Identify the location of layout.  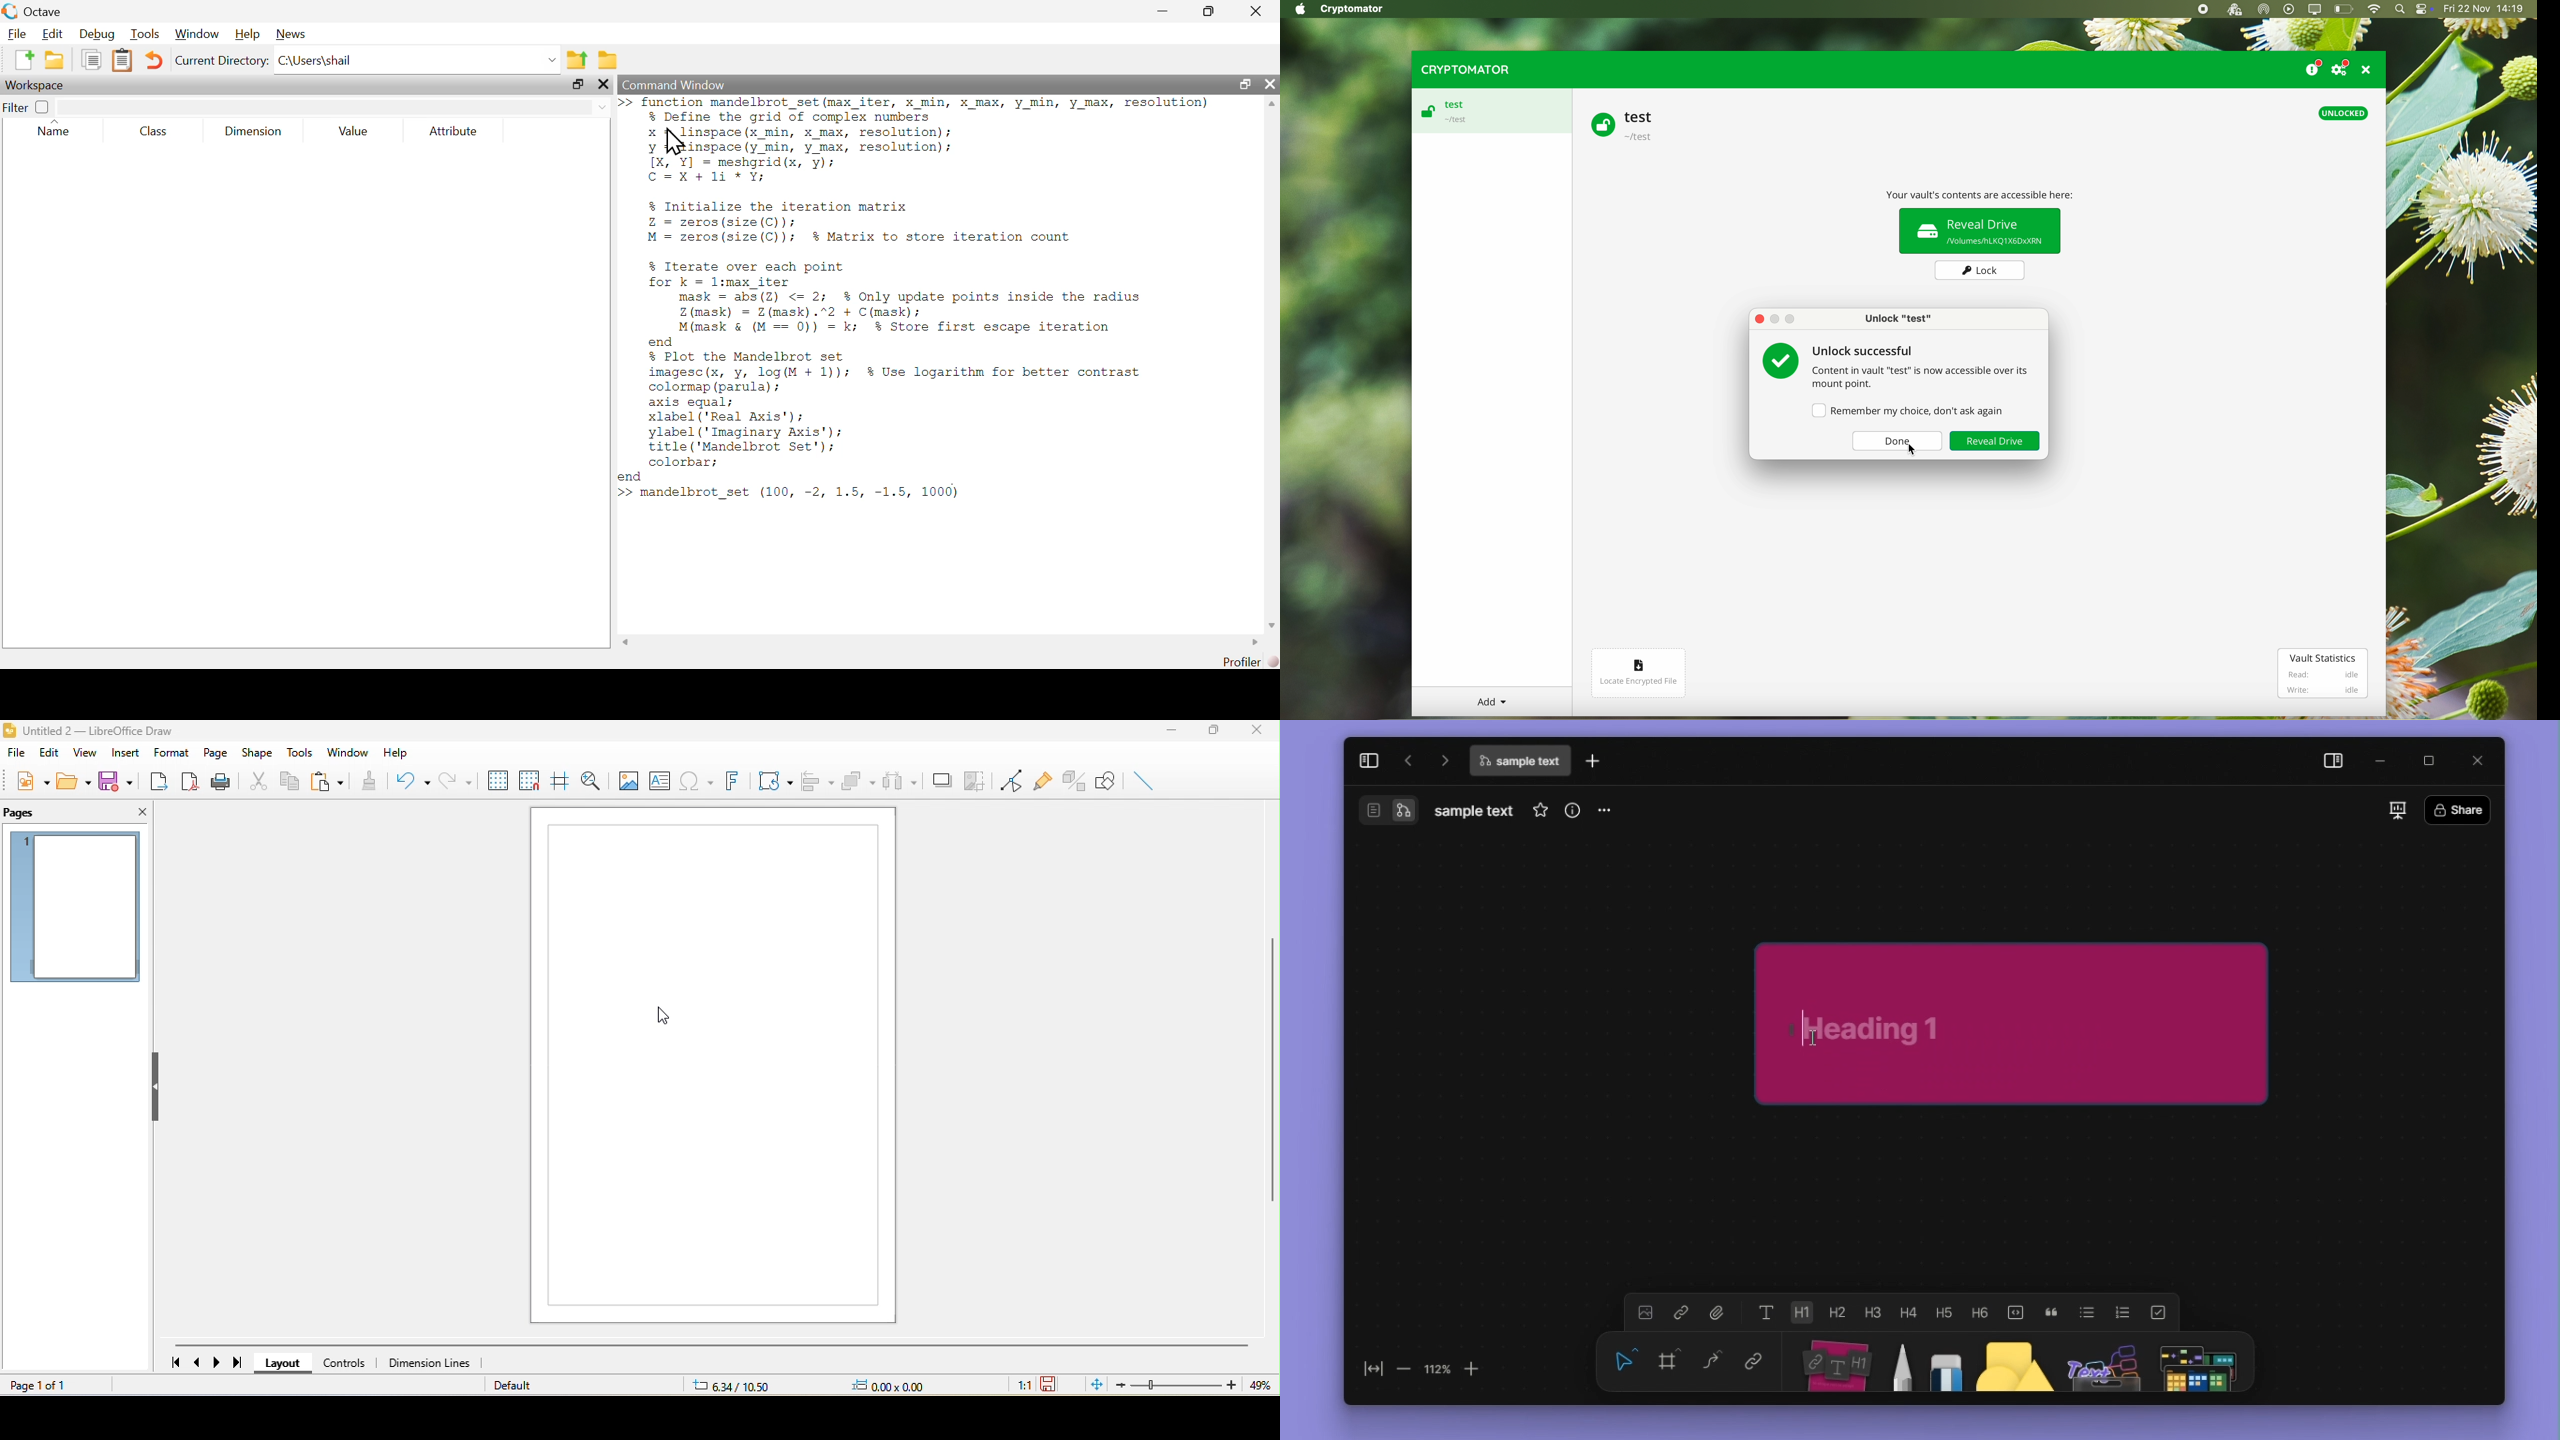
(285, 1364).